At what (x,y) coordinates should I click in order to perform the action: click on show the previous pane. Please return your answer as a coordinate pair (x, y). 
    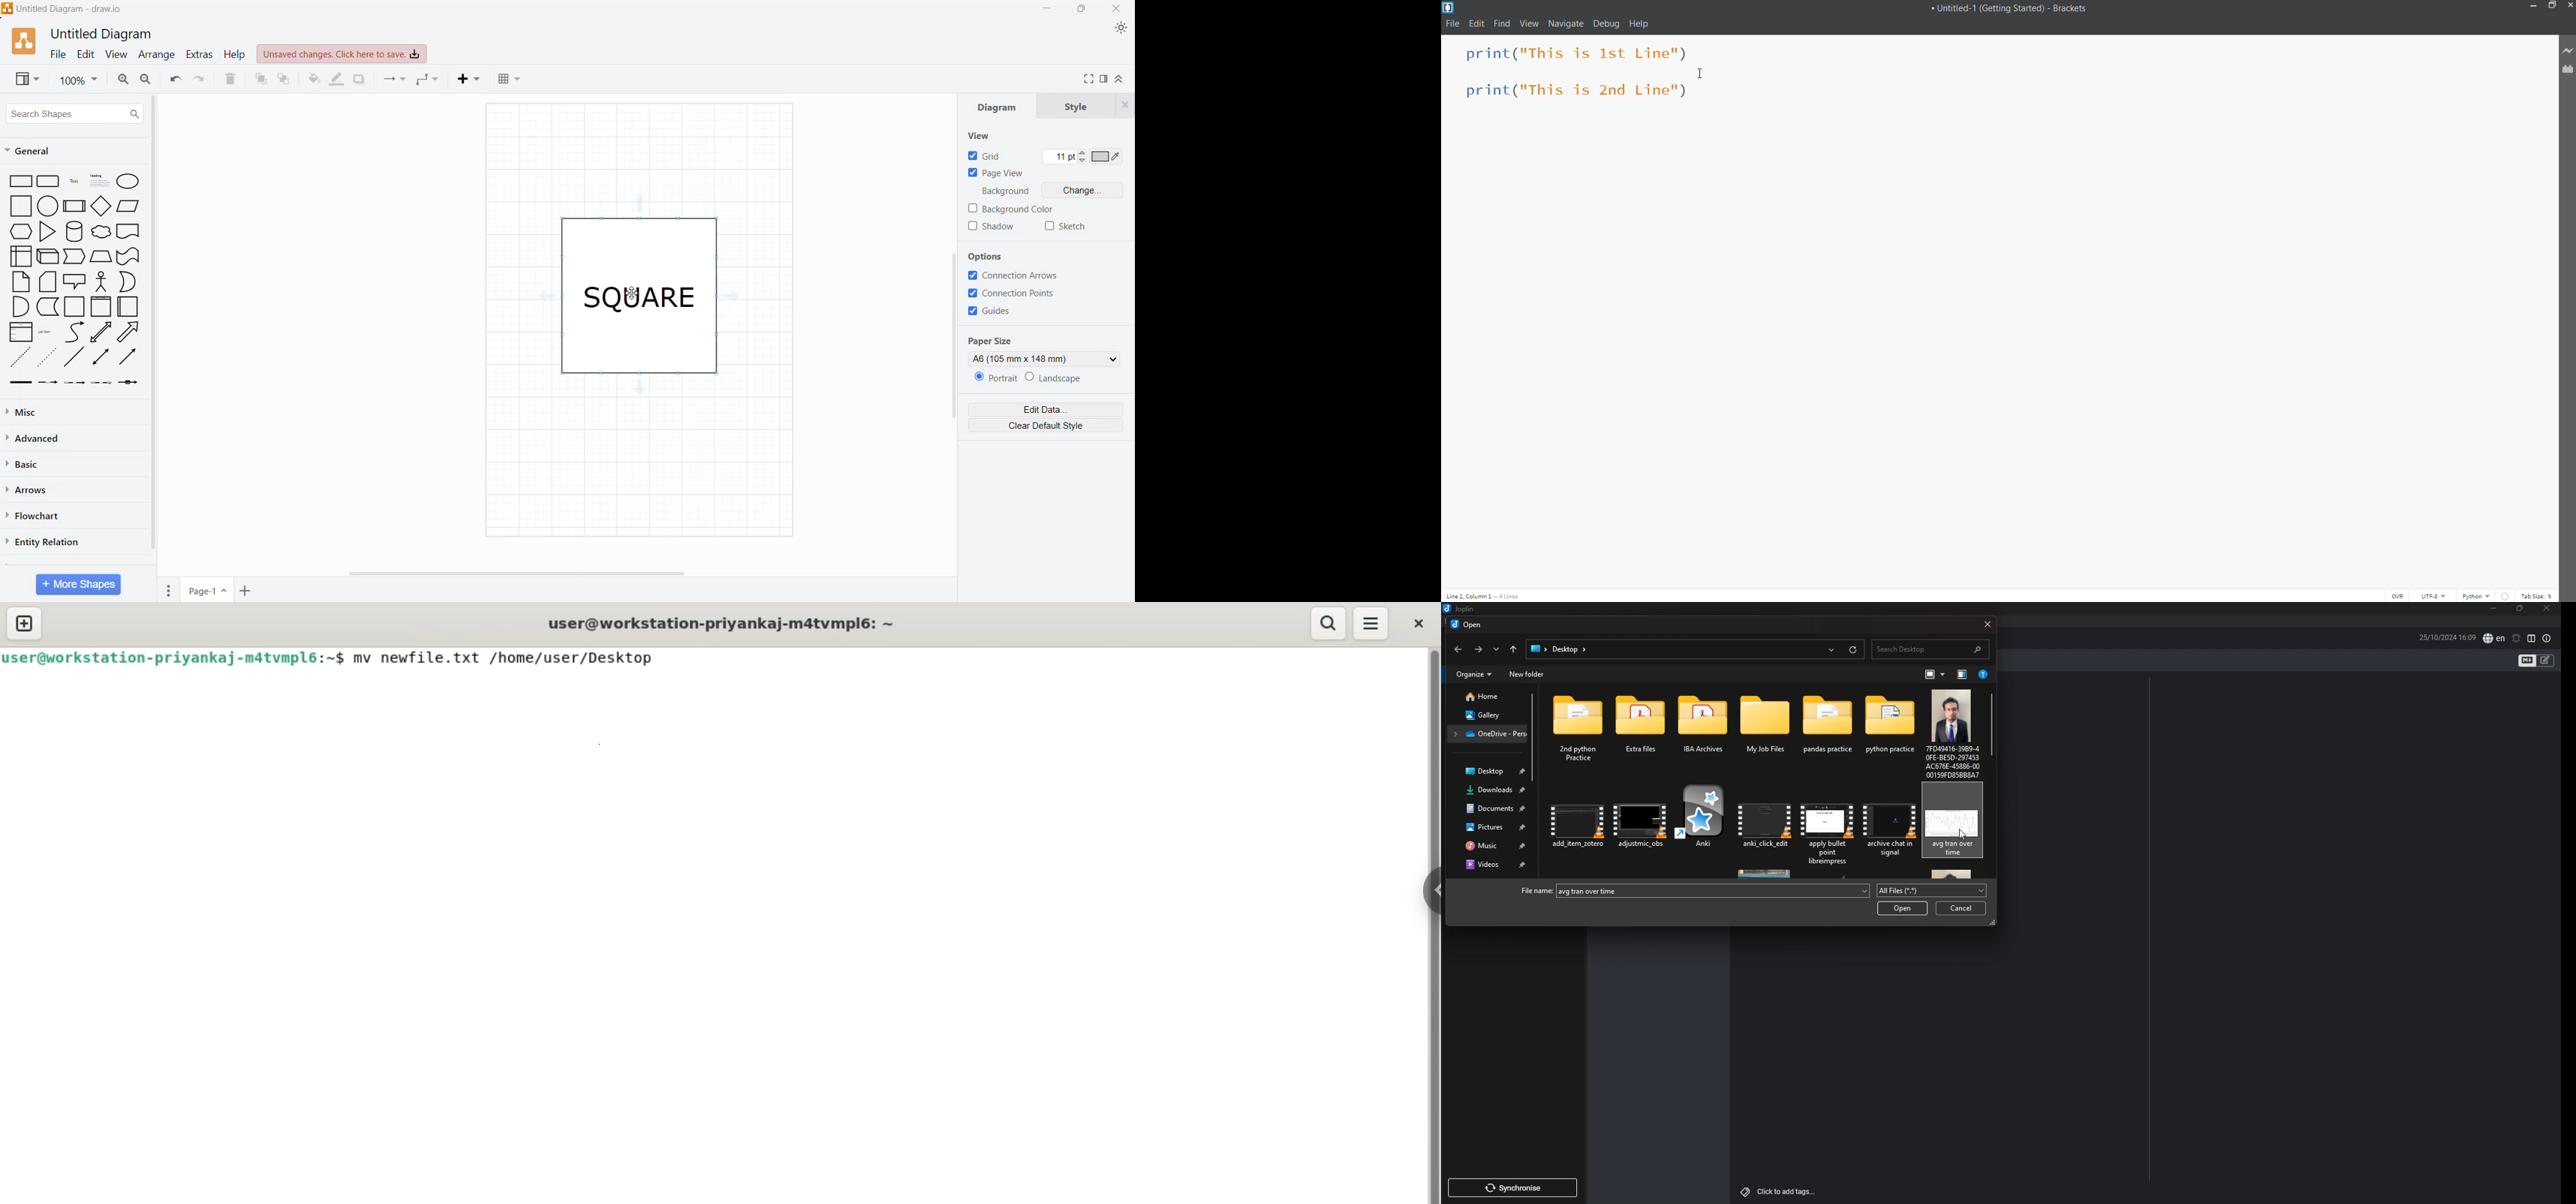
    Looking at the image, I should click on (1963, 674).